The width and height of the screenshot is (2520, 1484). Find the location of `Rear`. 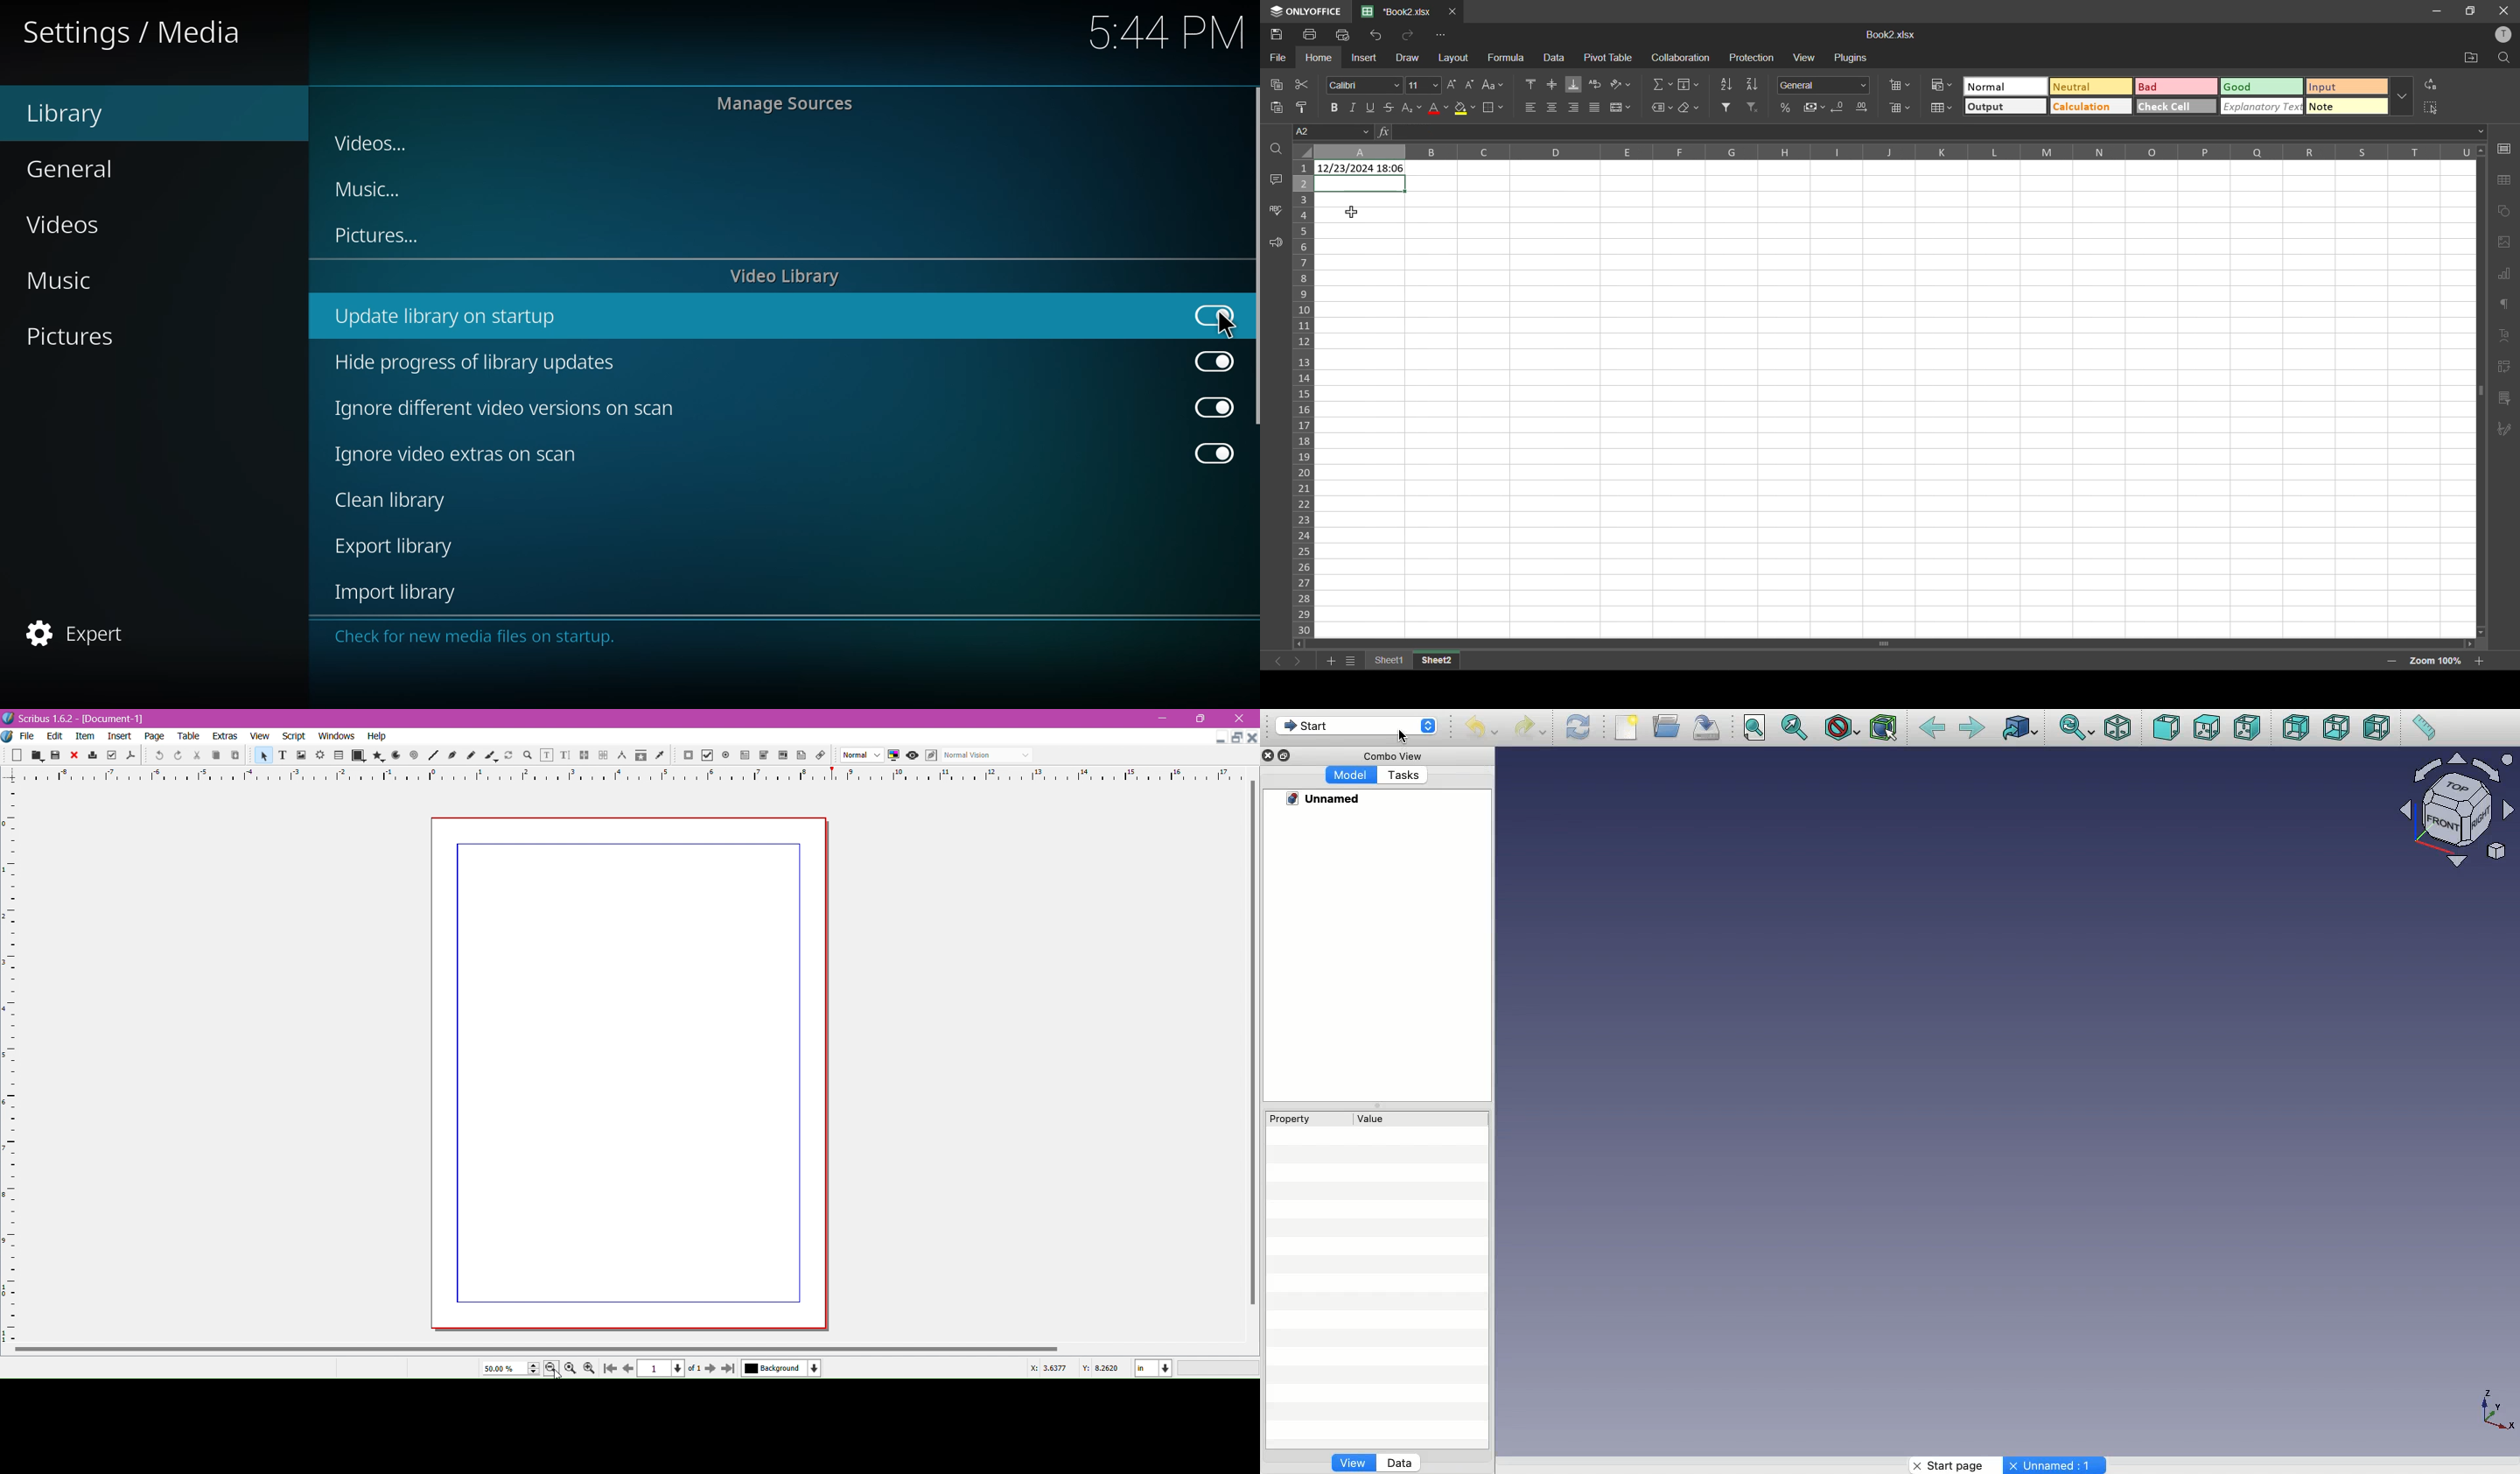

Rear is located at coordinates (2294, 728).